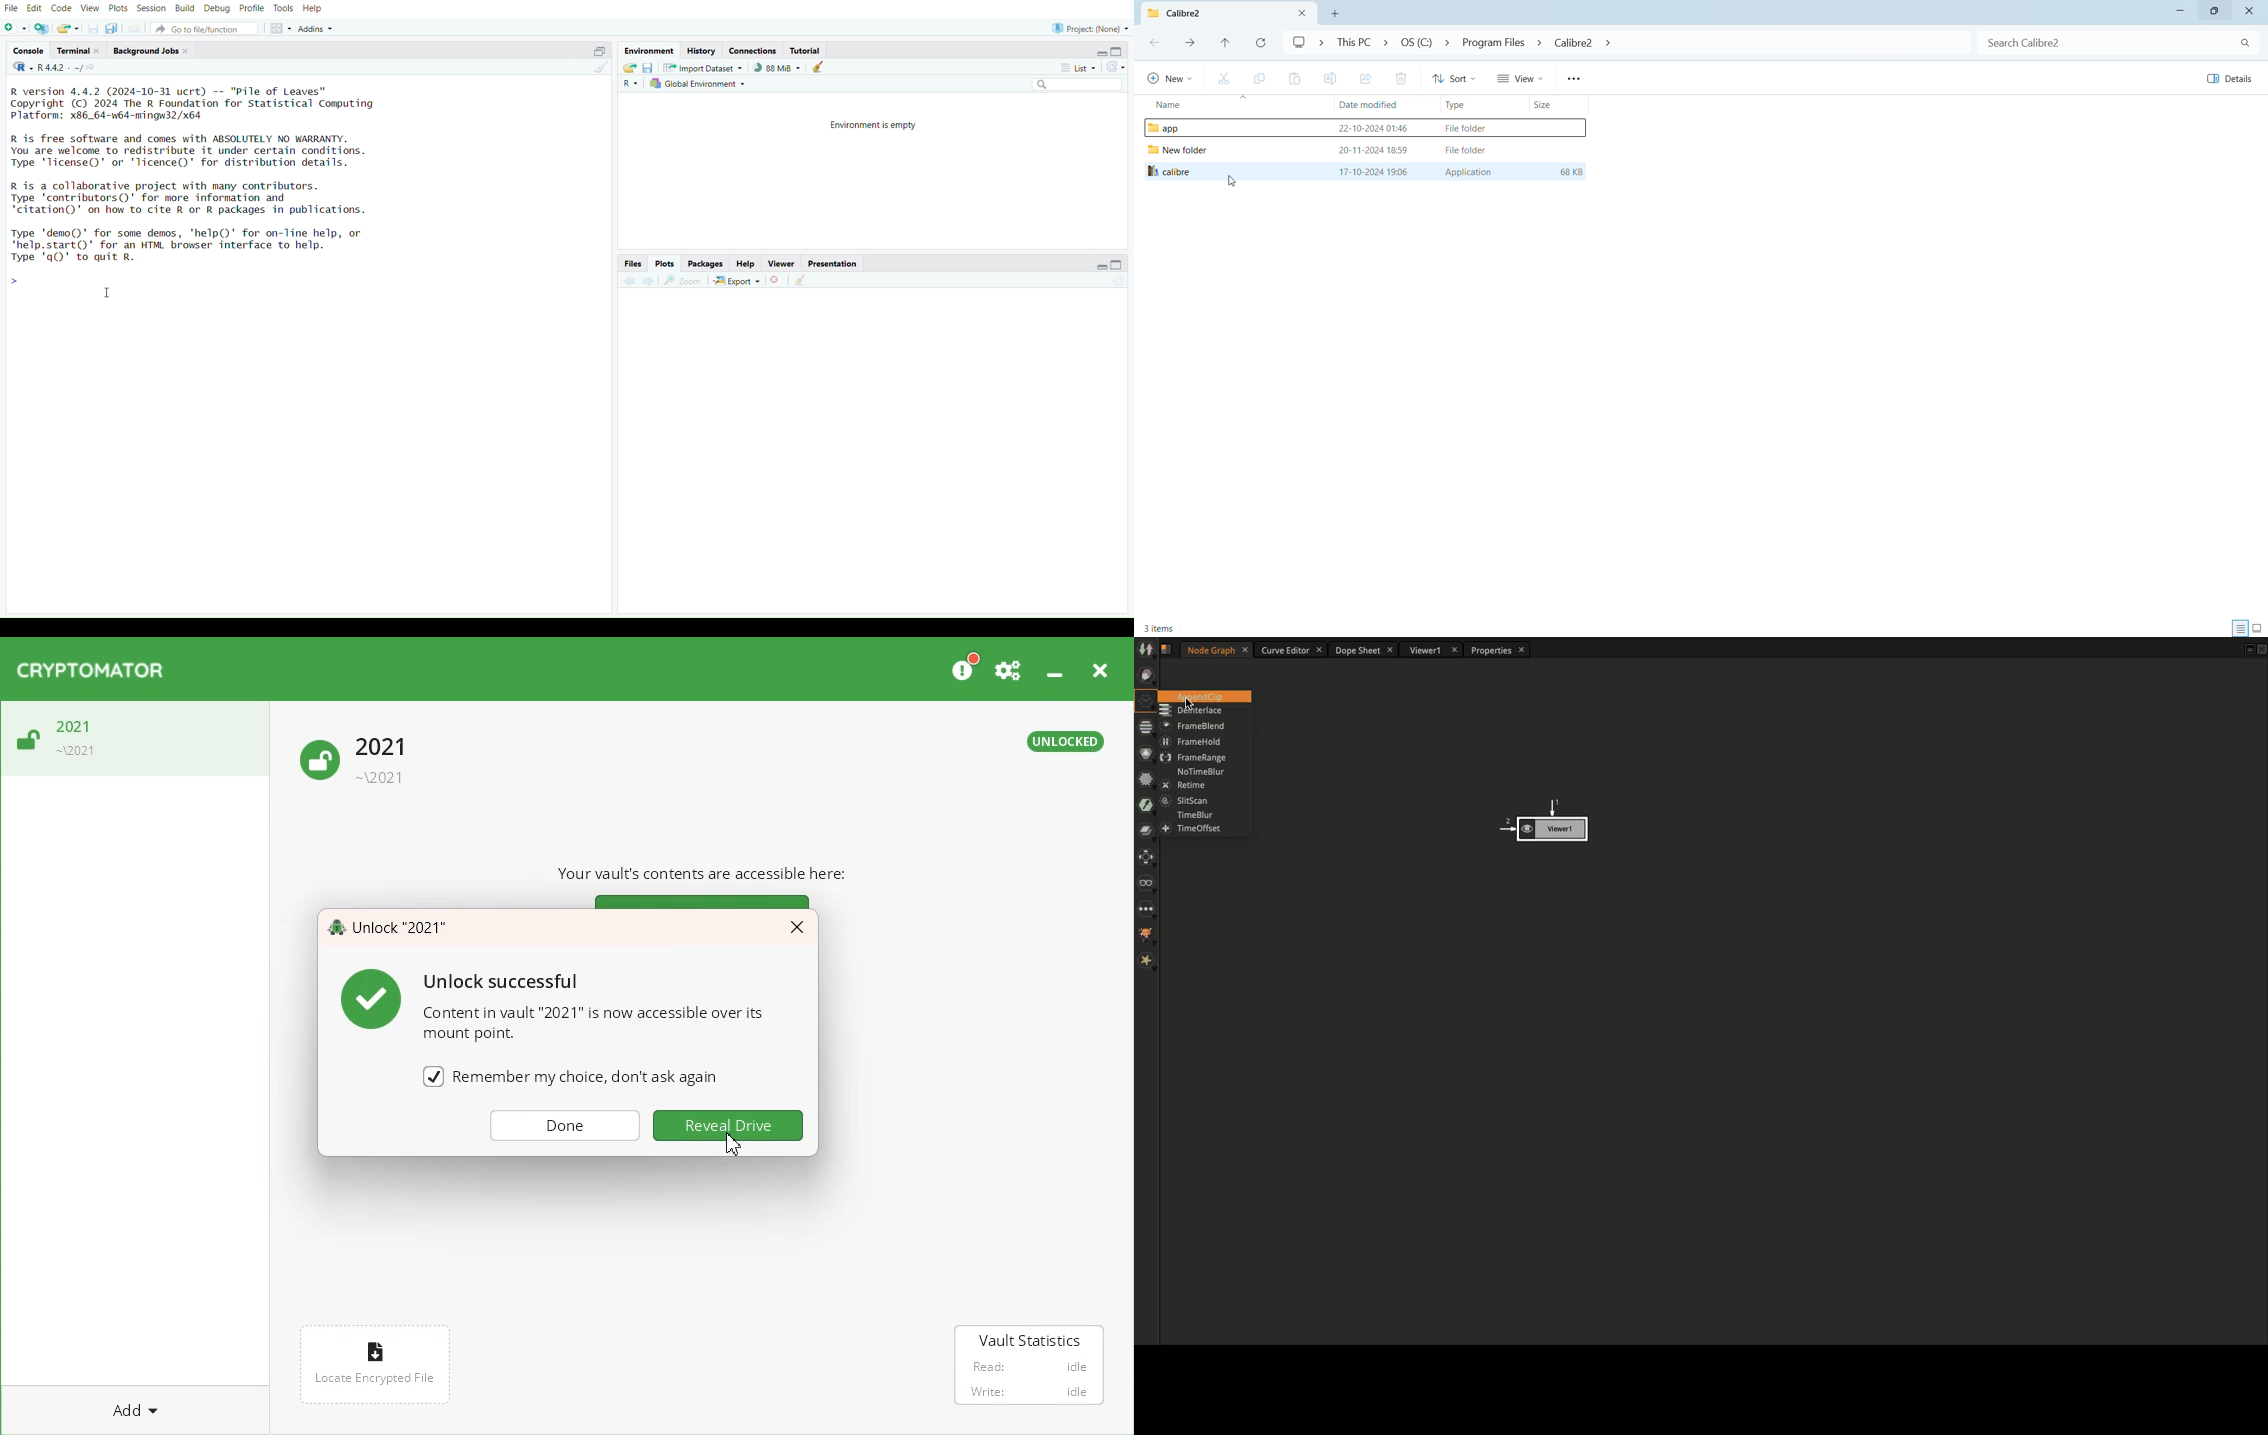 The width and height of the screenshot is (2268, 1456). I want to click on files, so click(630, 263).